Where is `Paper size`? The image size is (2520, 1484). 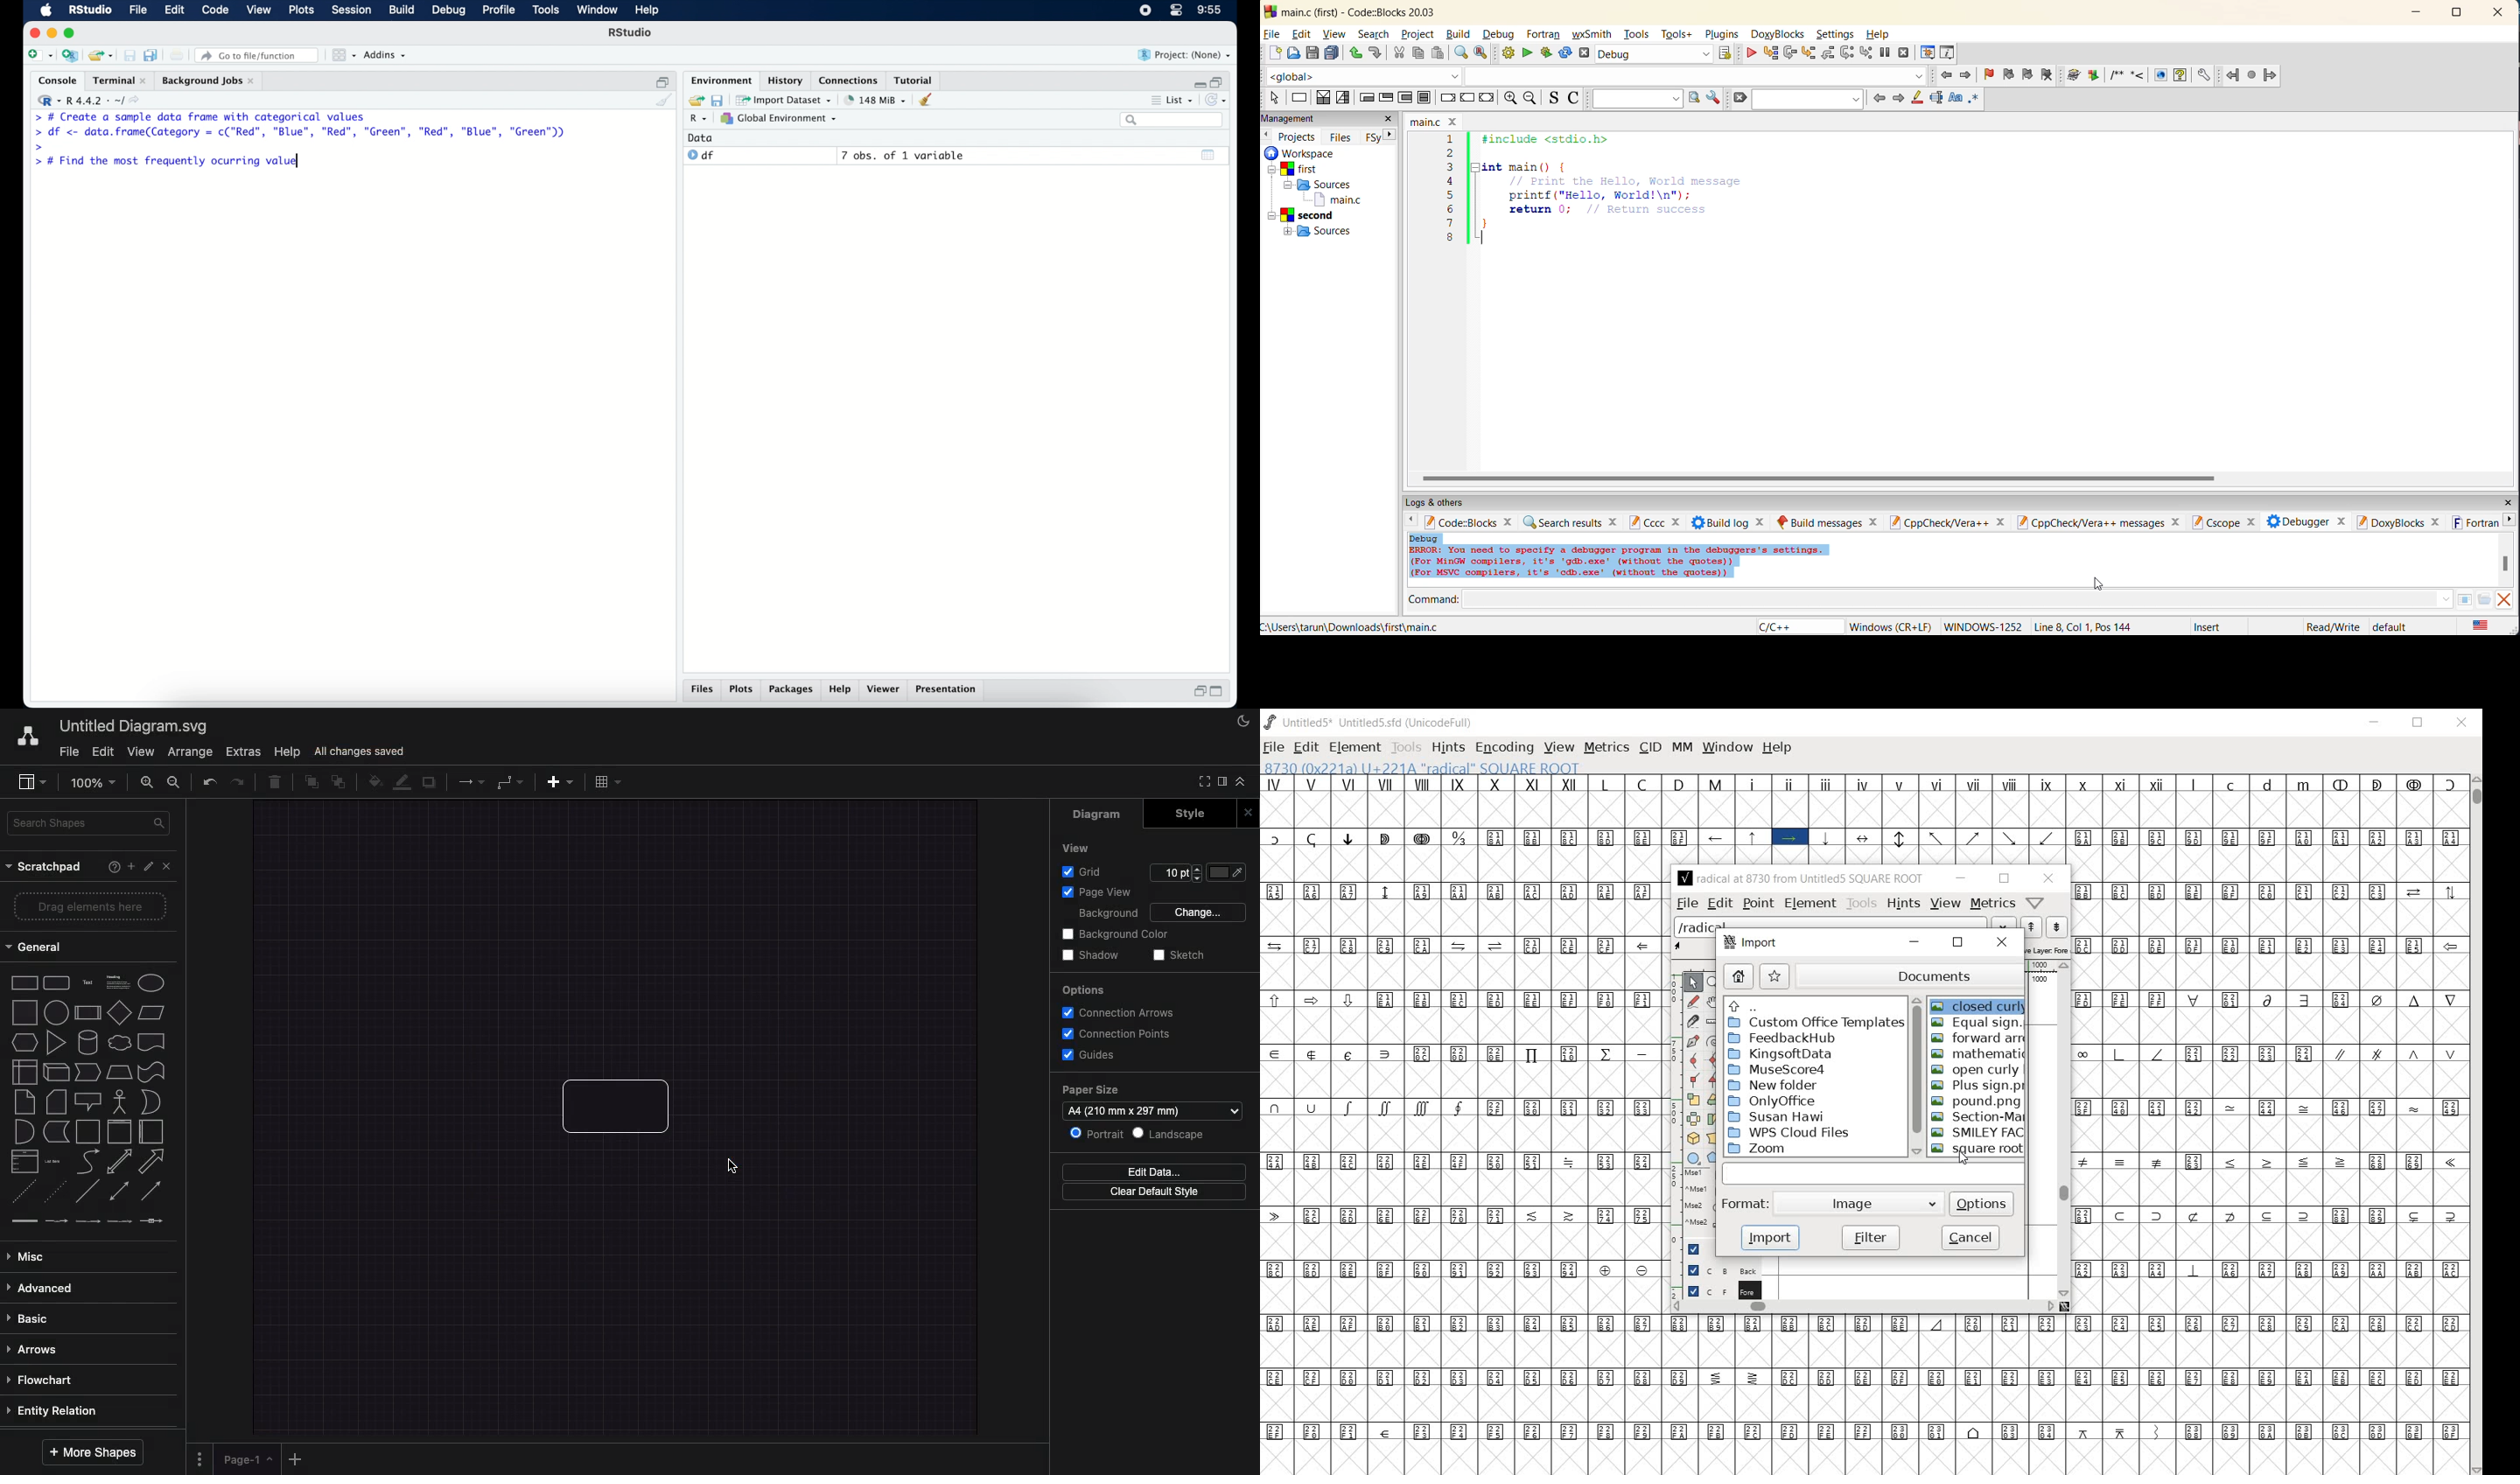 Paper size is located at coordinates (1149, 1088).